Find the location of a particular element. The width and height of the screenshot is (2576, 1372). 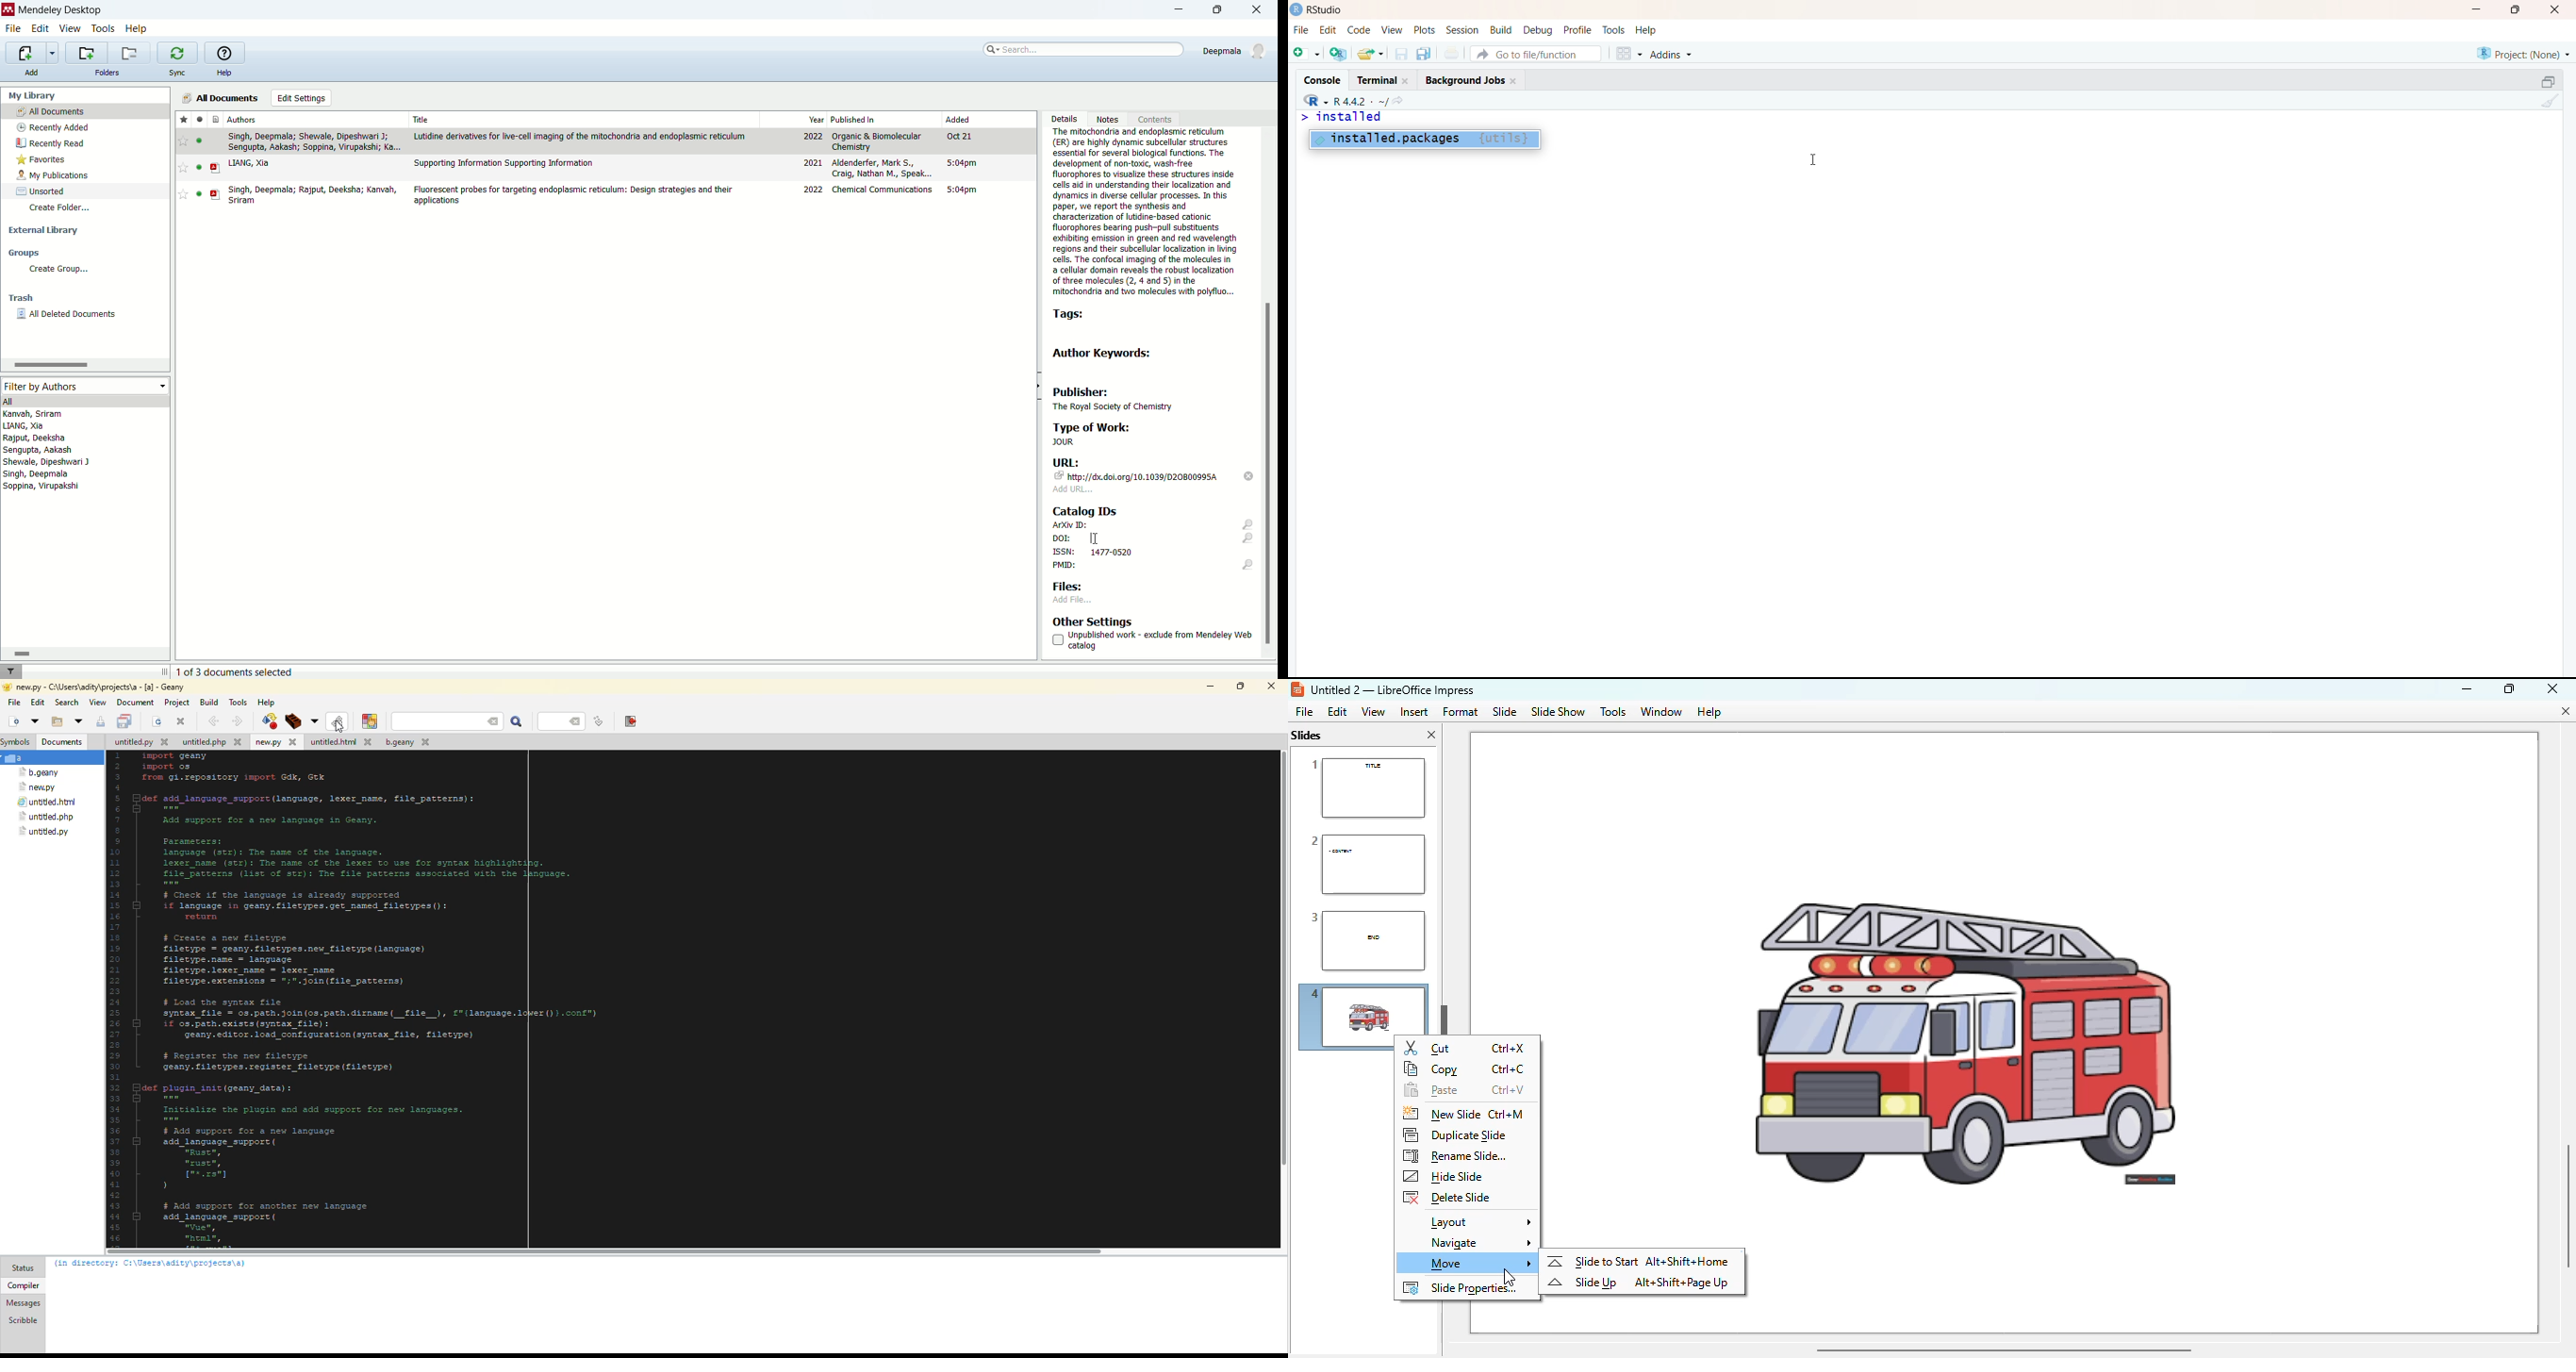

toggle expand/contract is located at coordinates (165, 671).